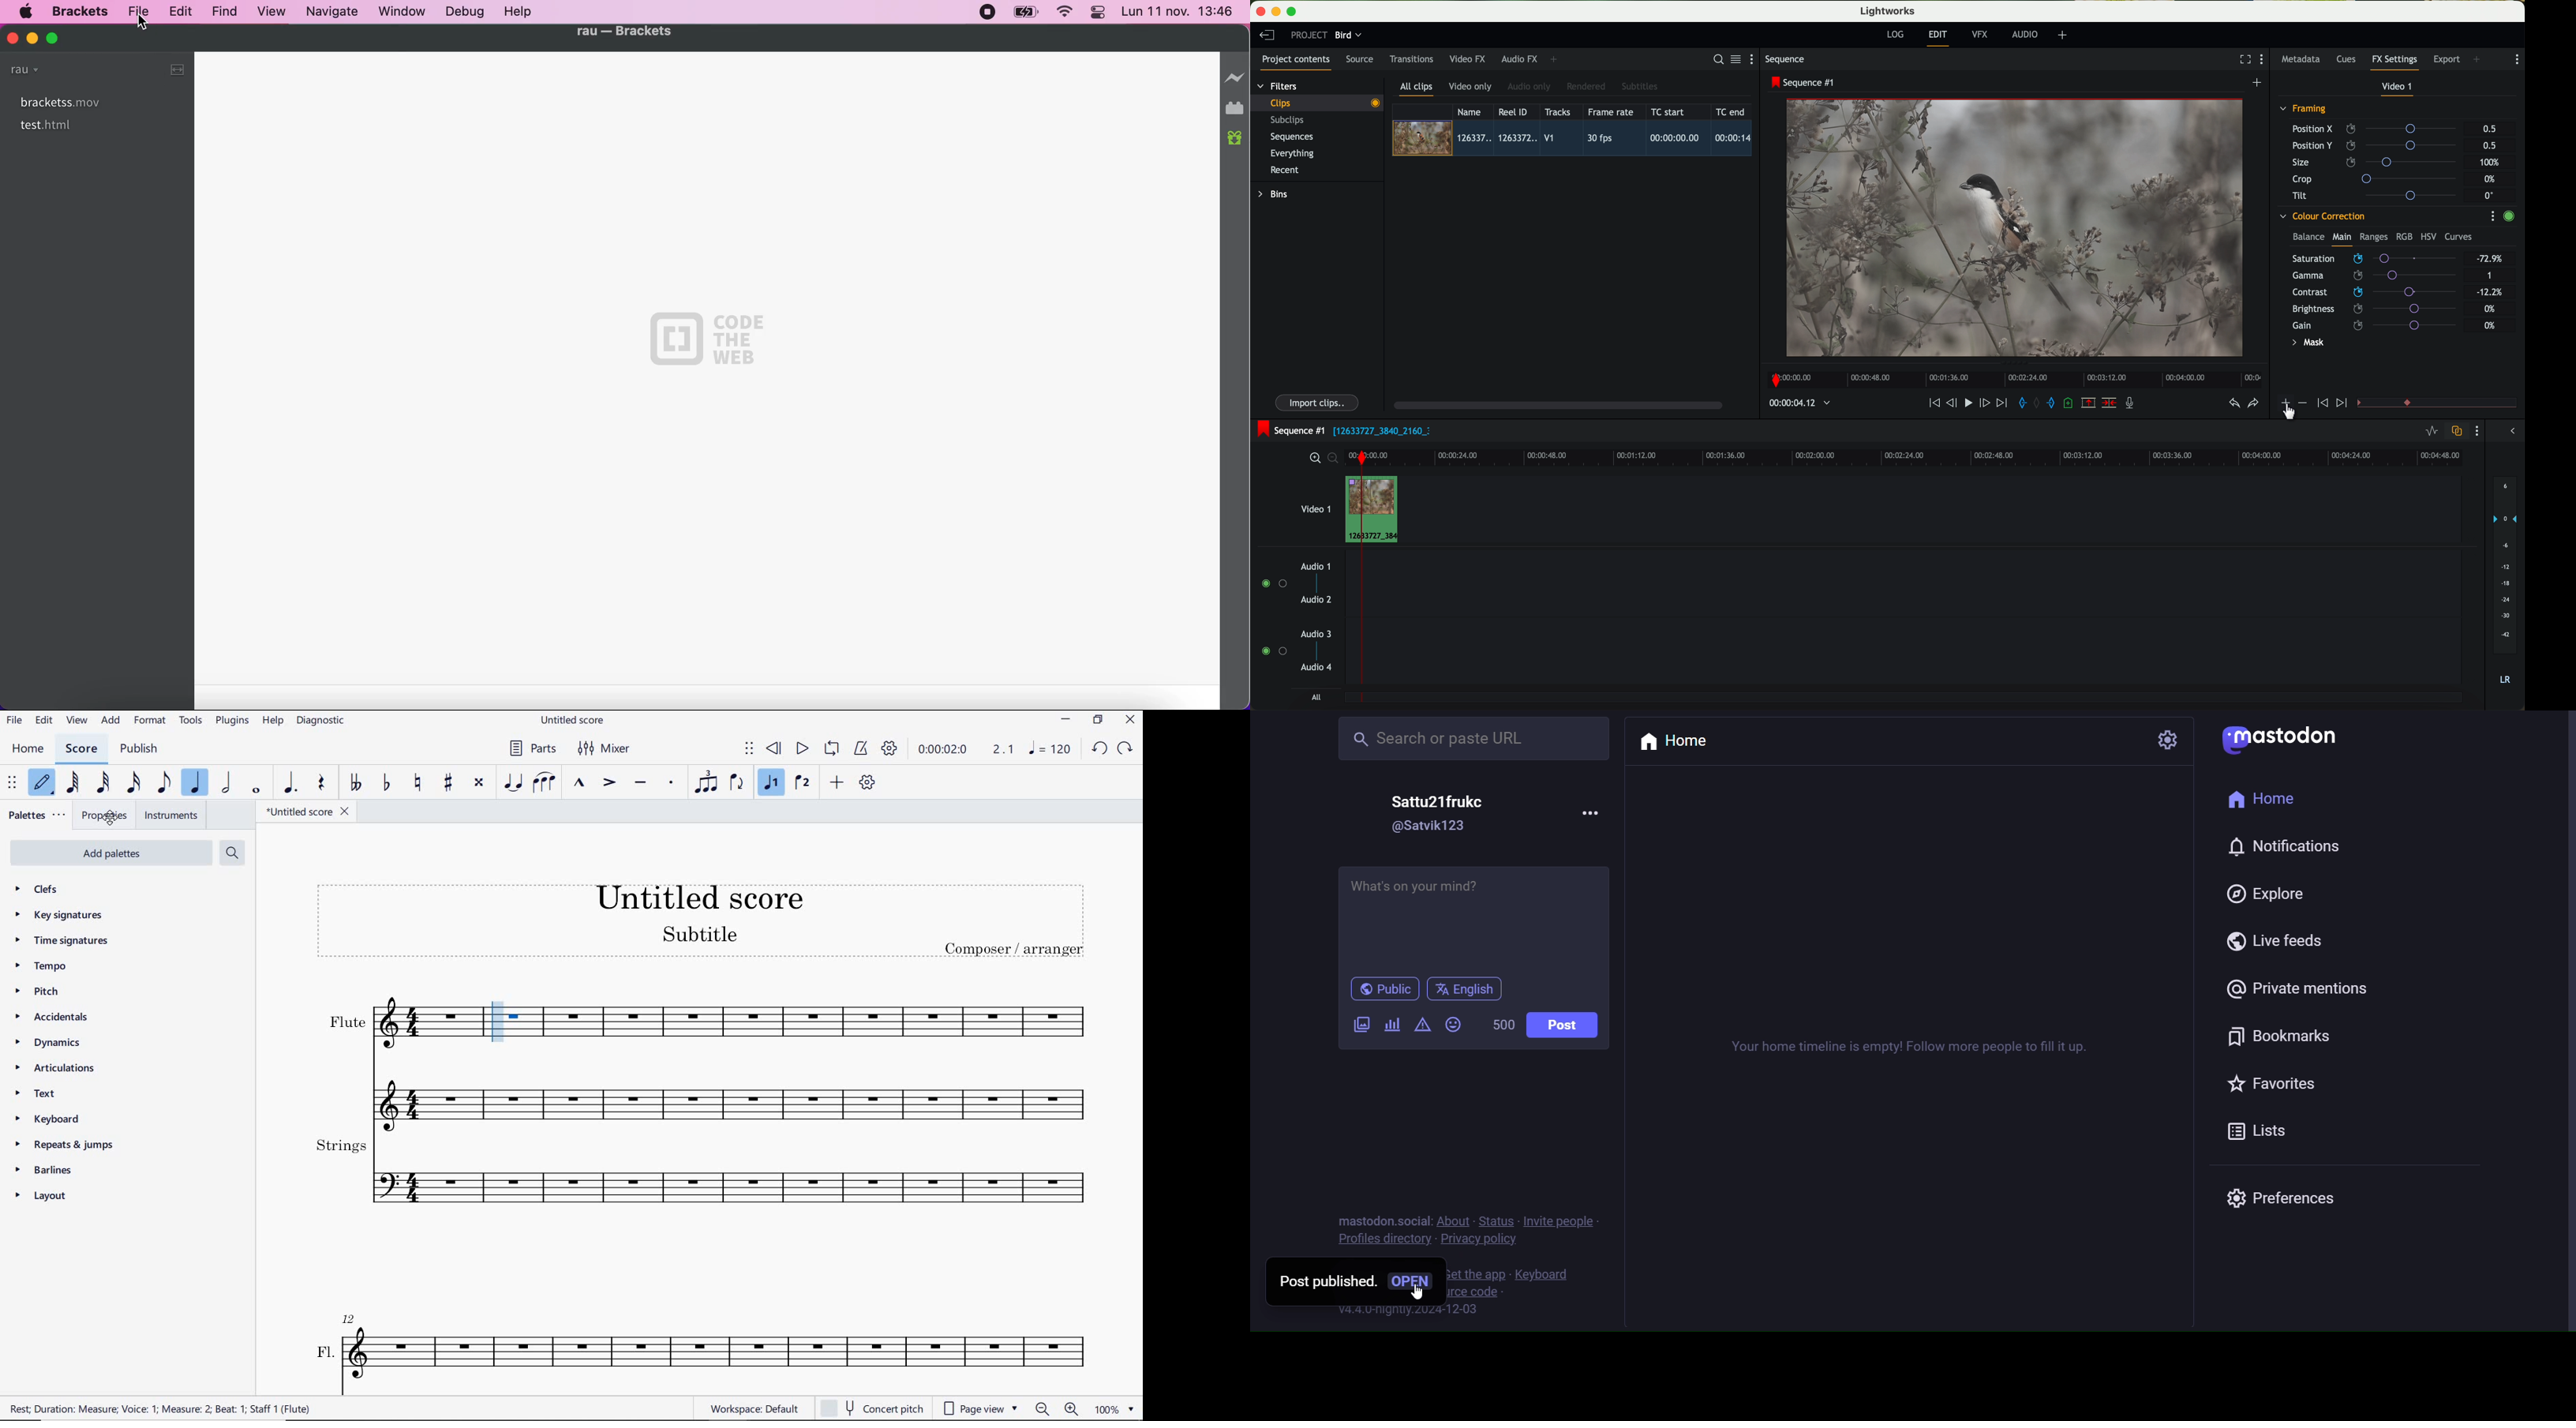 The height and width of the screenshot is (1428, 2576). I want to click on TC start, so click(1669, 112).